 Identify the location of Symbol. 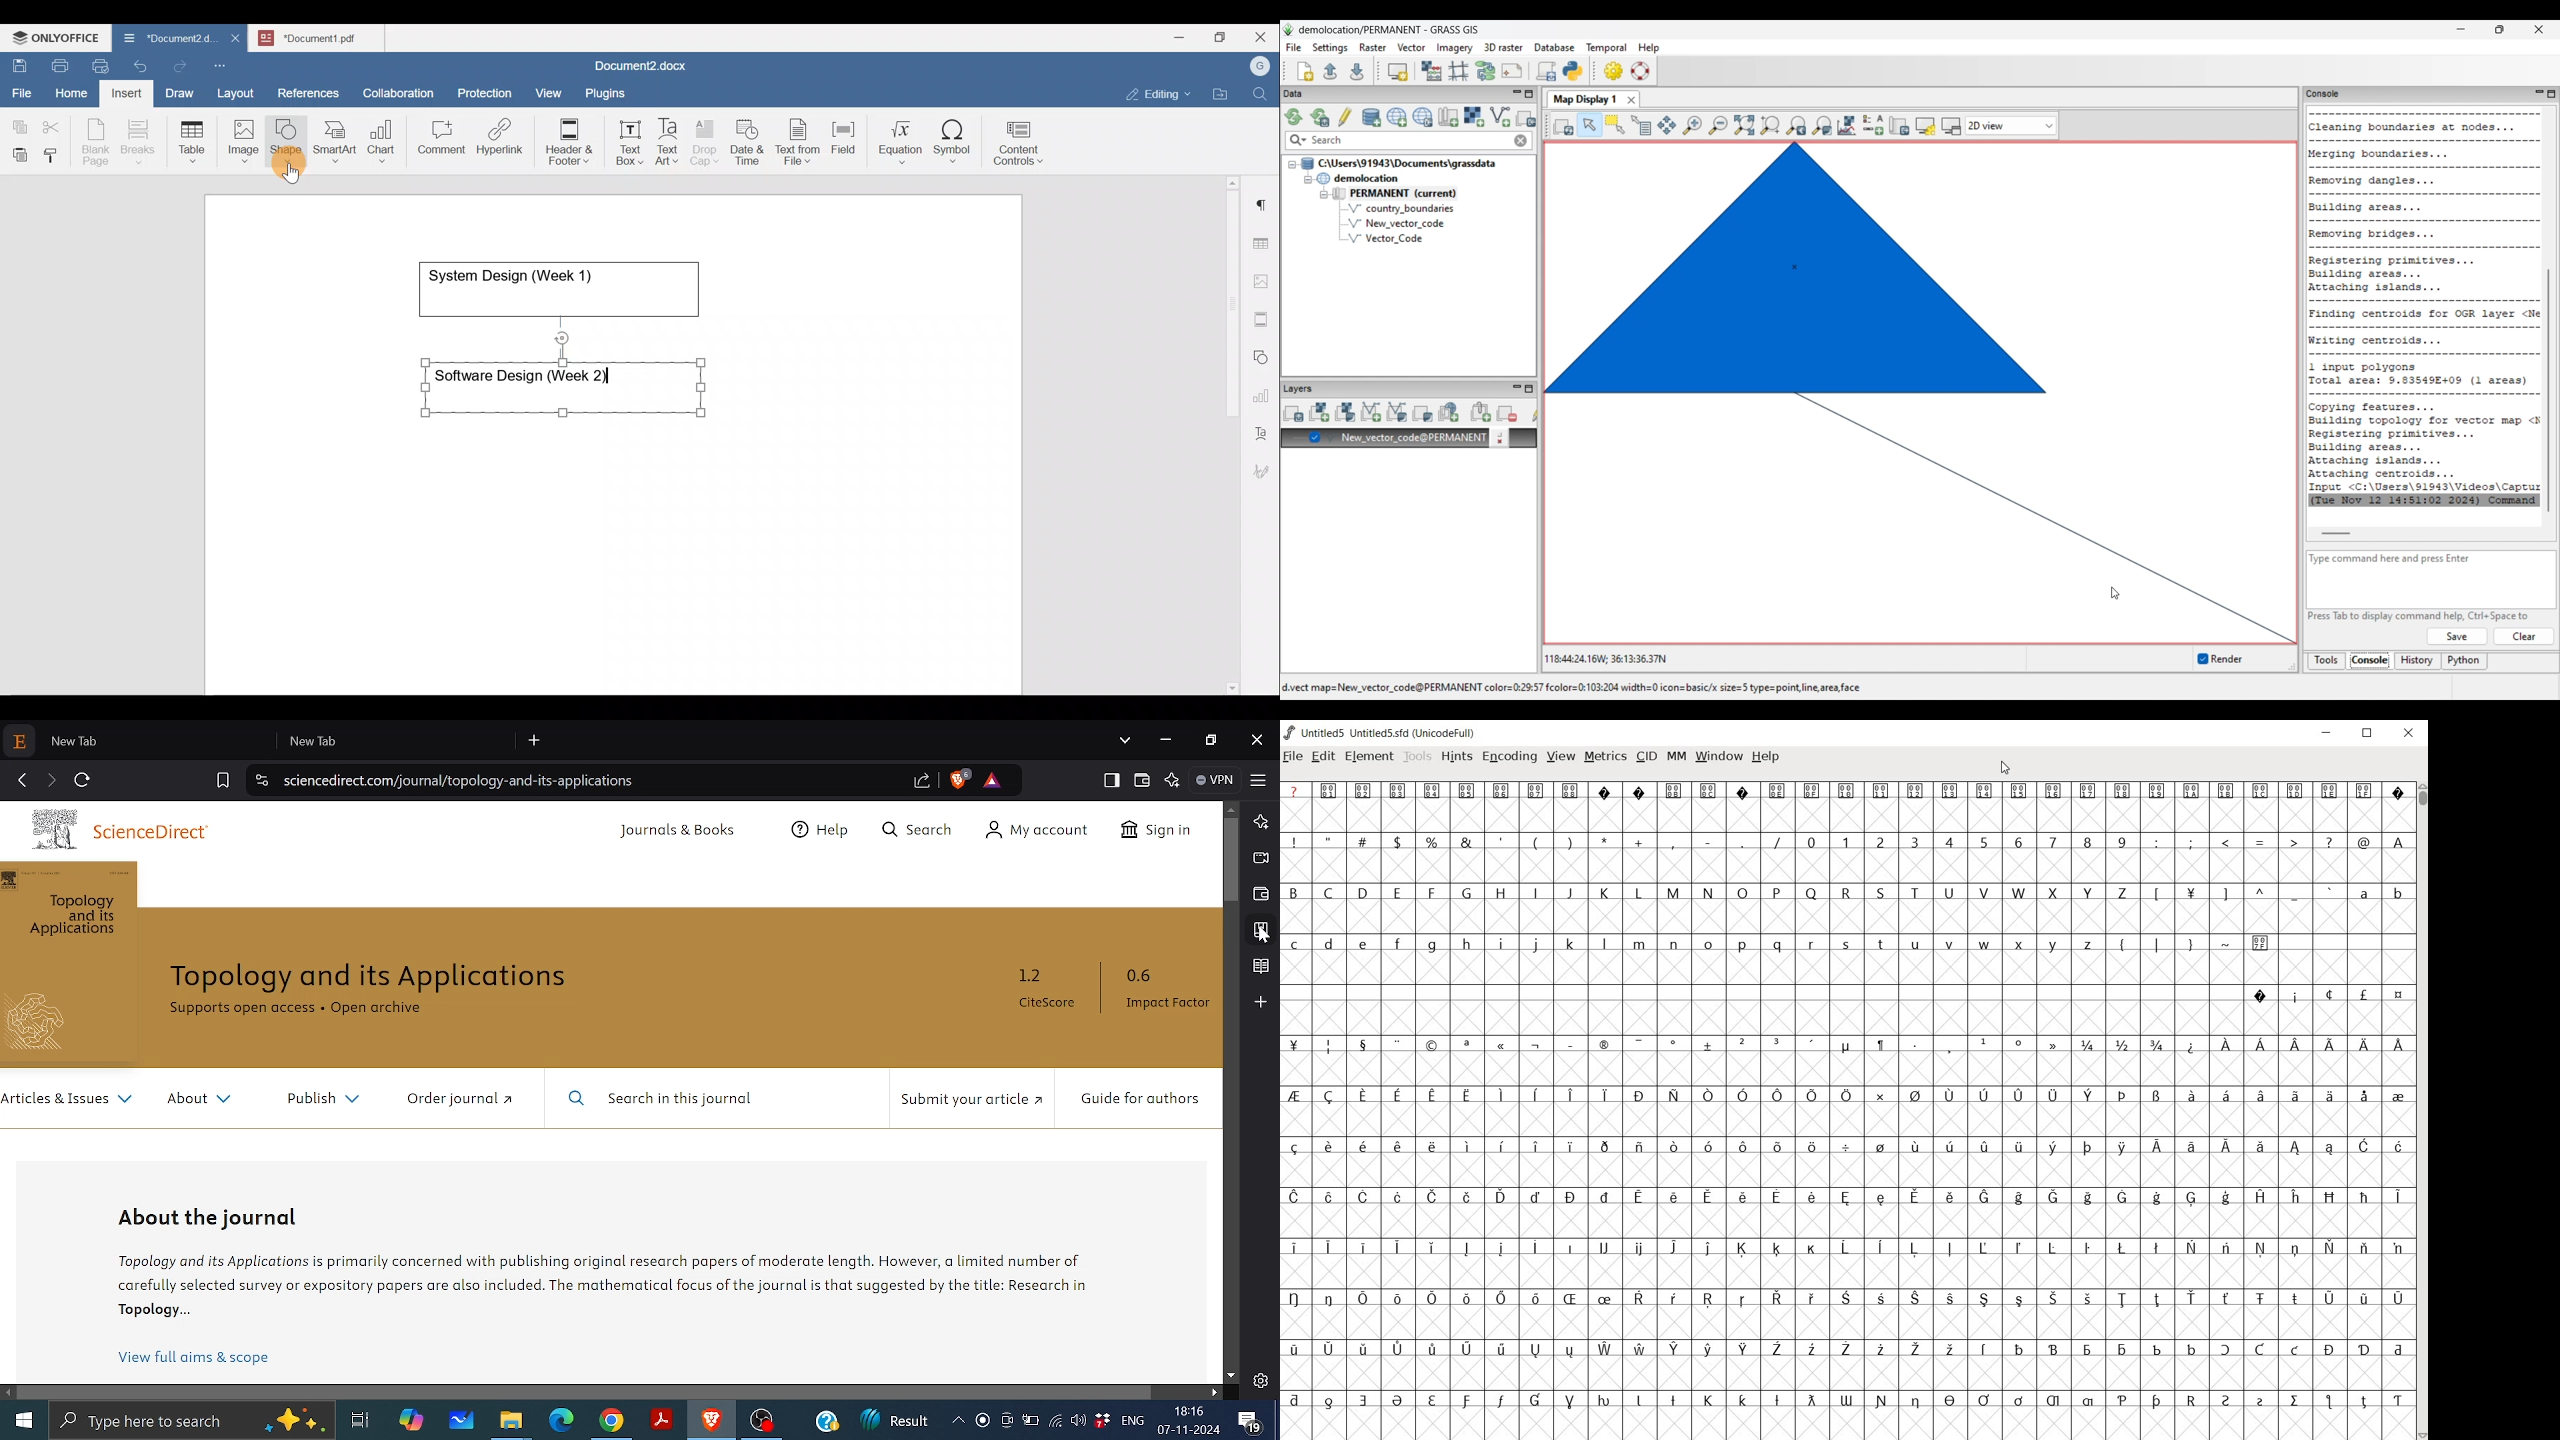
(2192, 1298).